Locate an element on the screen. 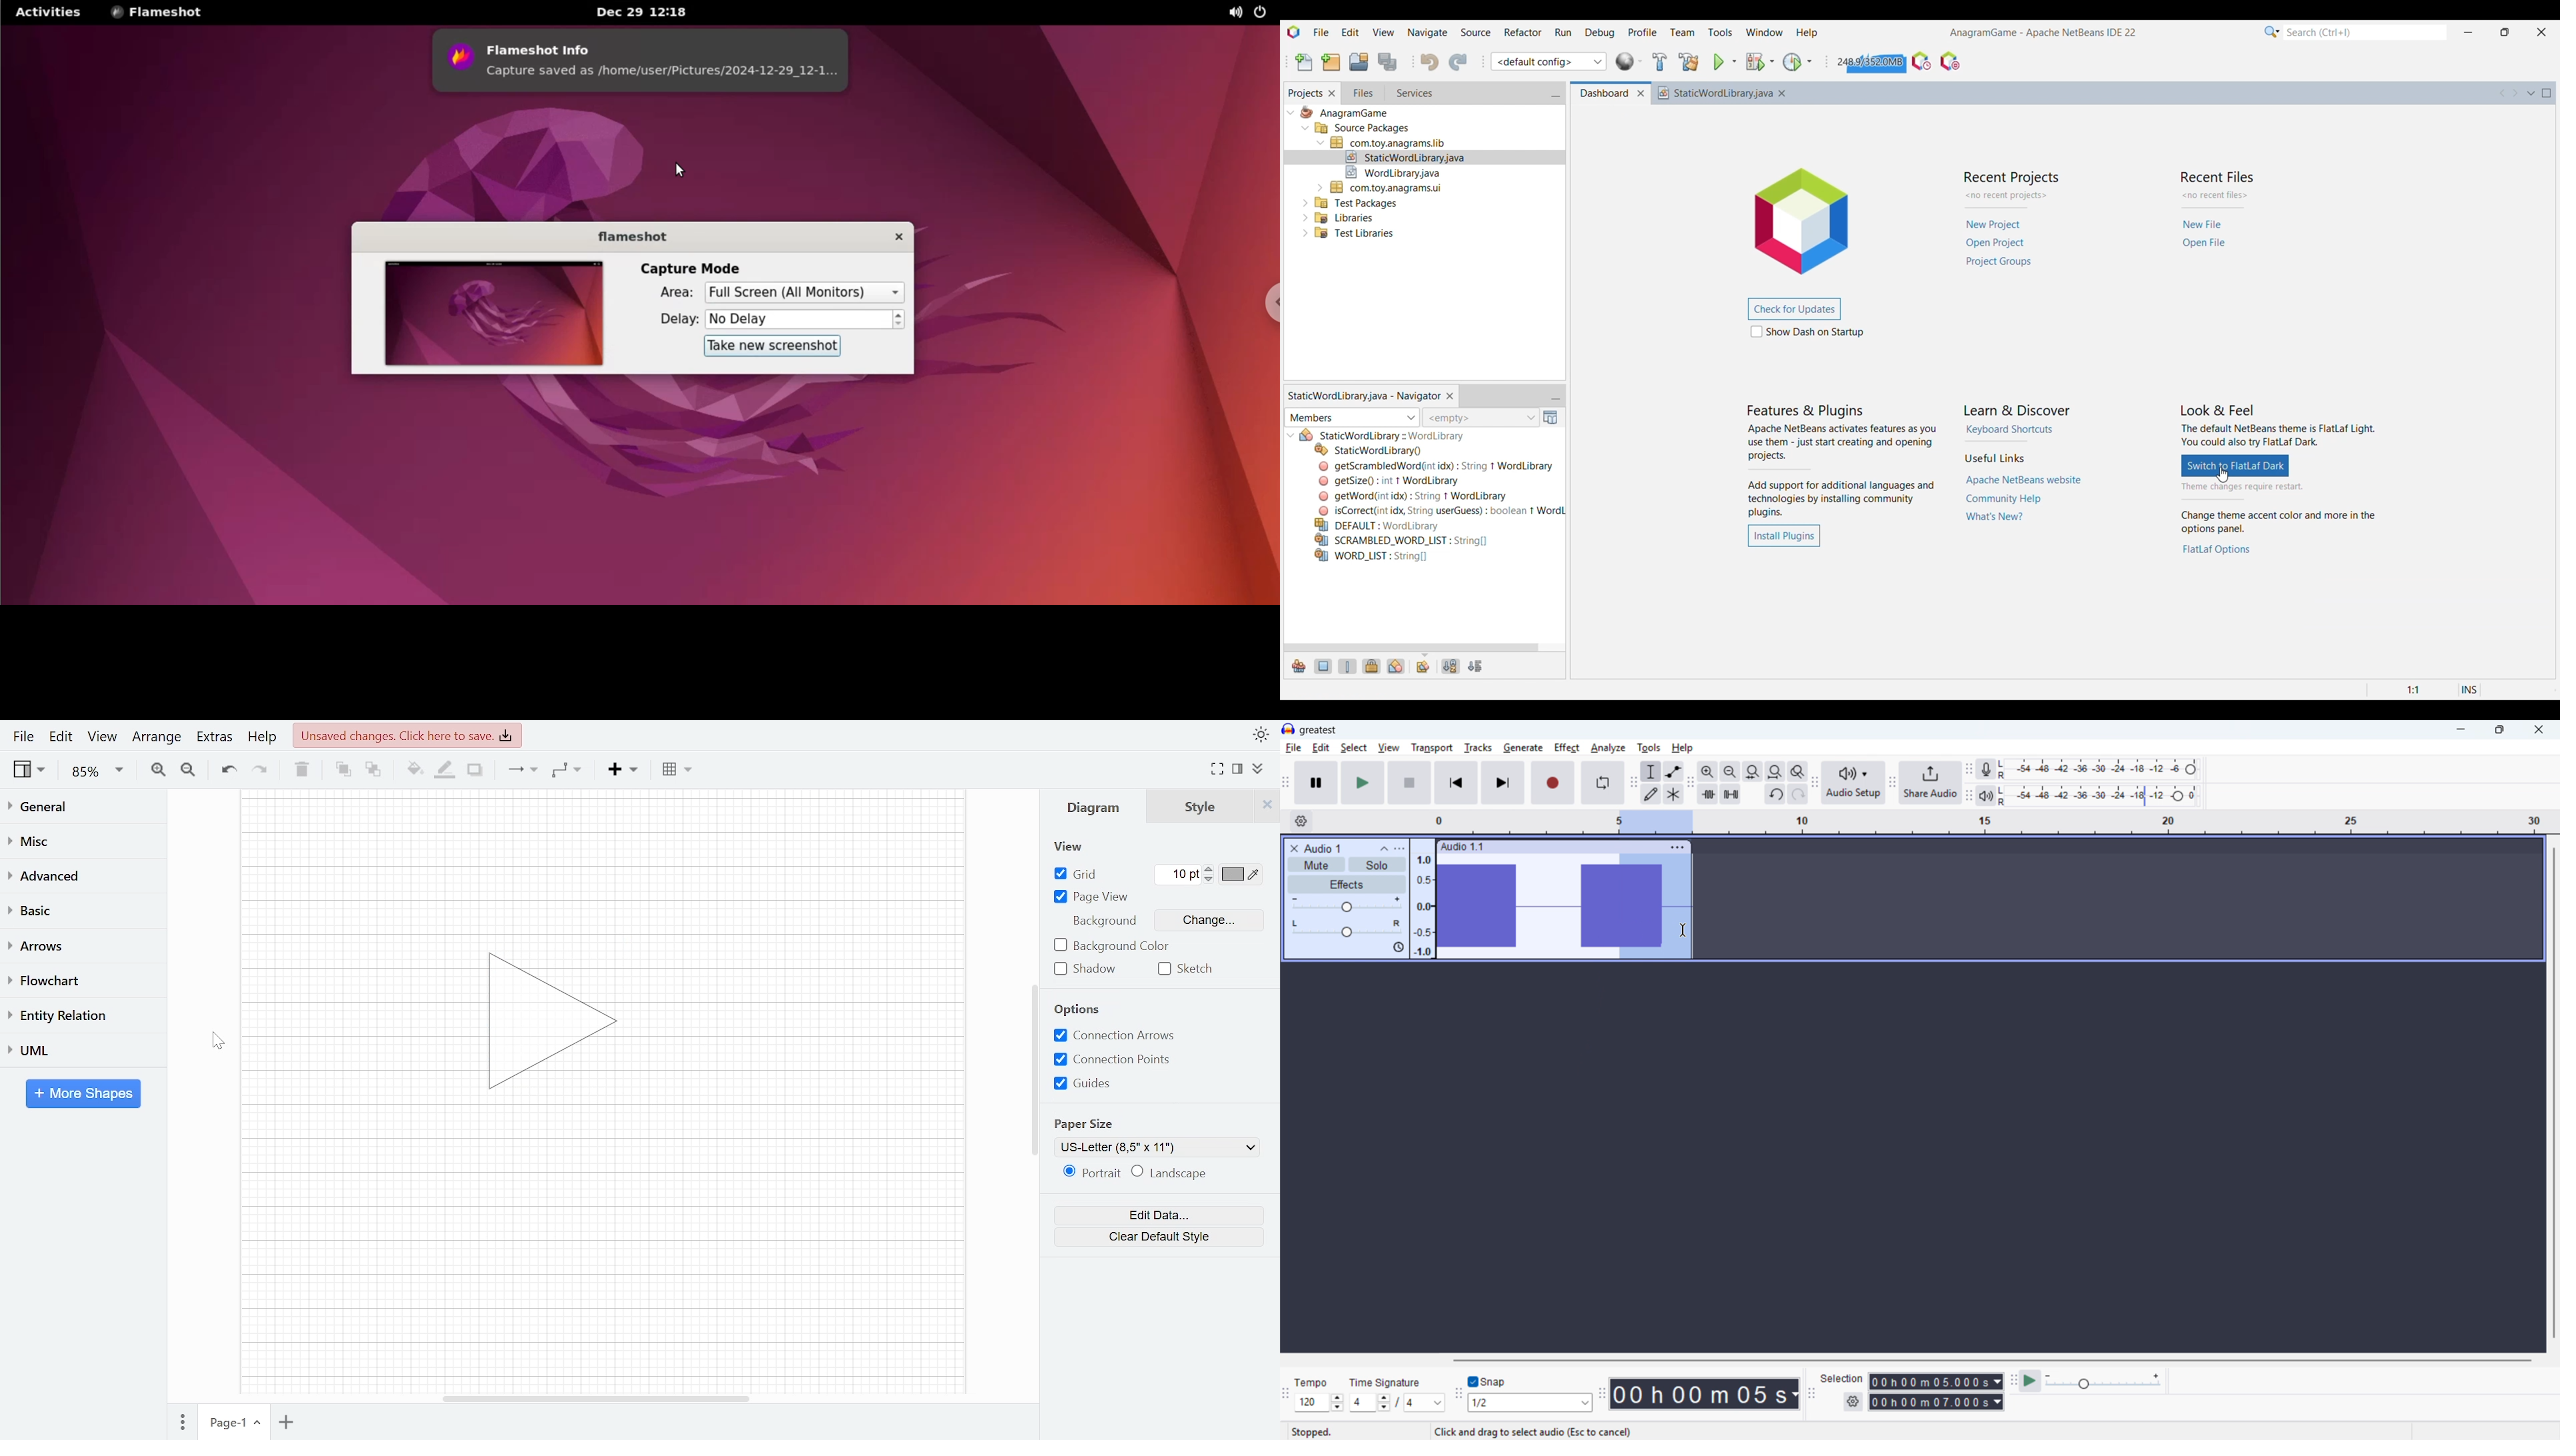 Image resolution: width=2576 pixels, height=1456 pixels. workspace is located at coordinates (343, 1022).